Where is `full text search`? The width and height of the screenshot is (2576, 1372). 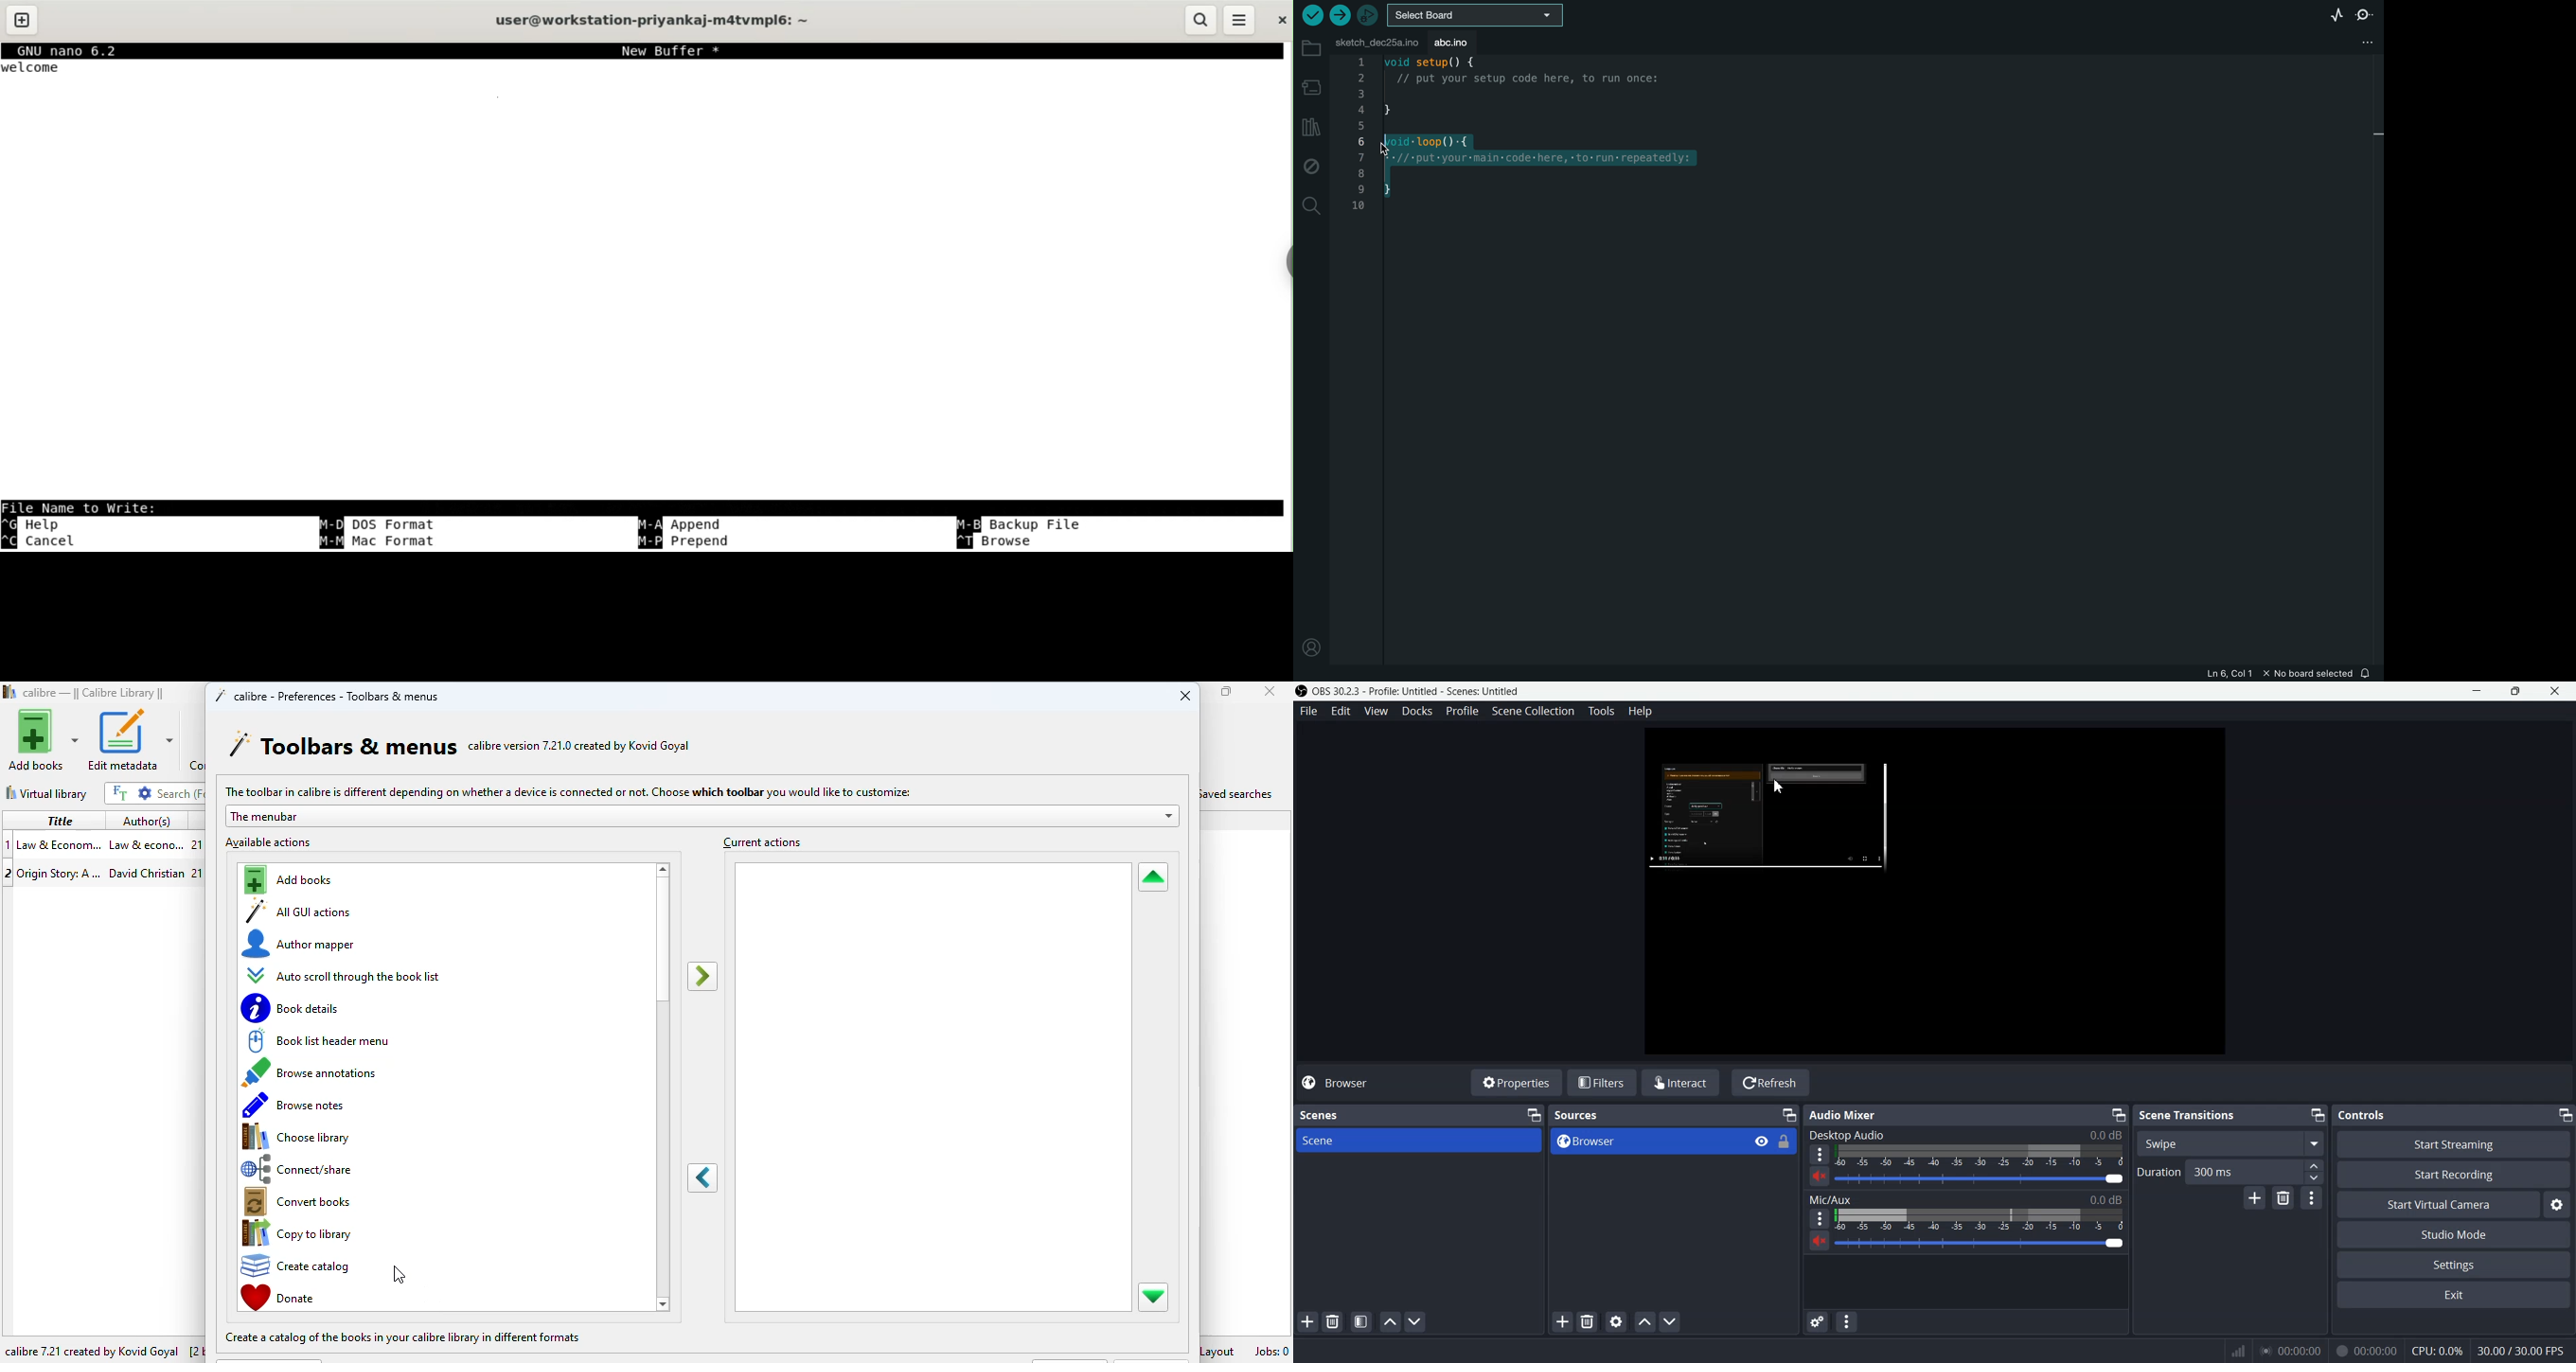
full text search is located at coordinates (119, 792).